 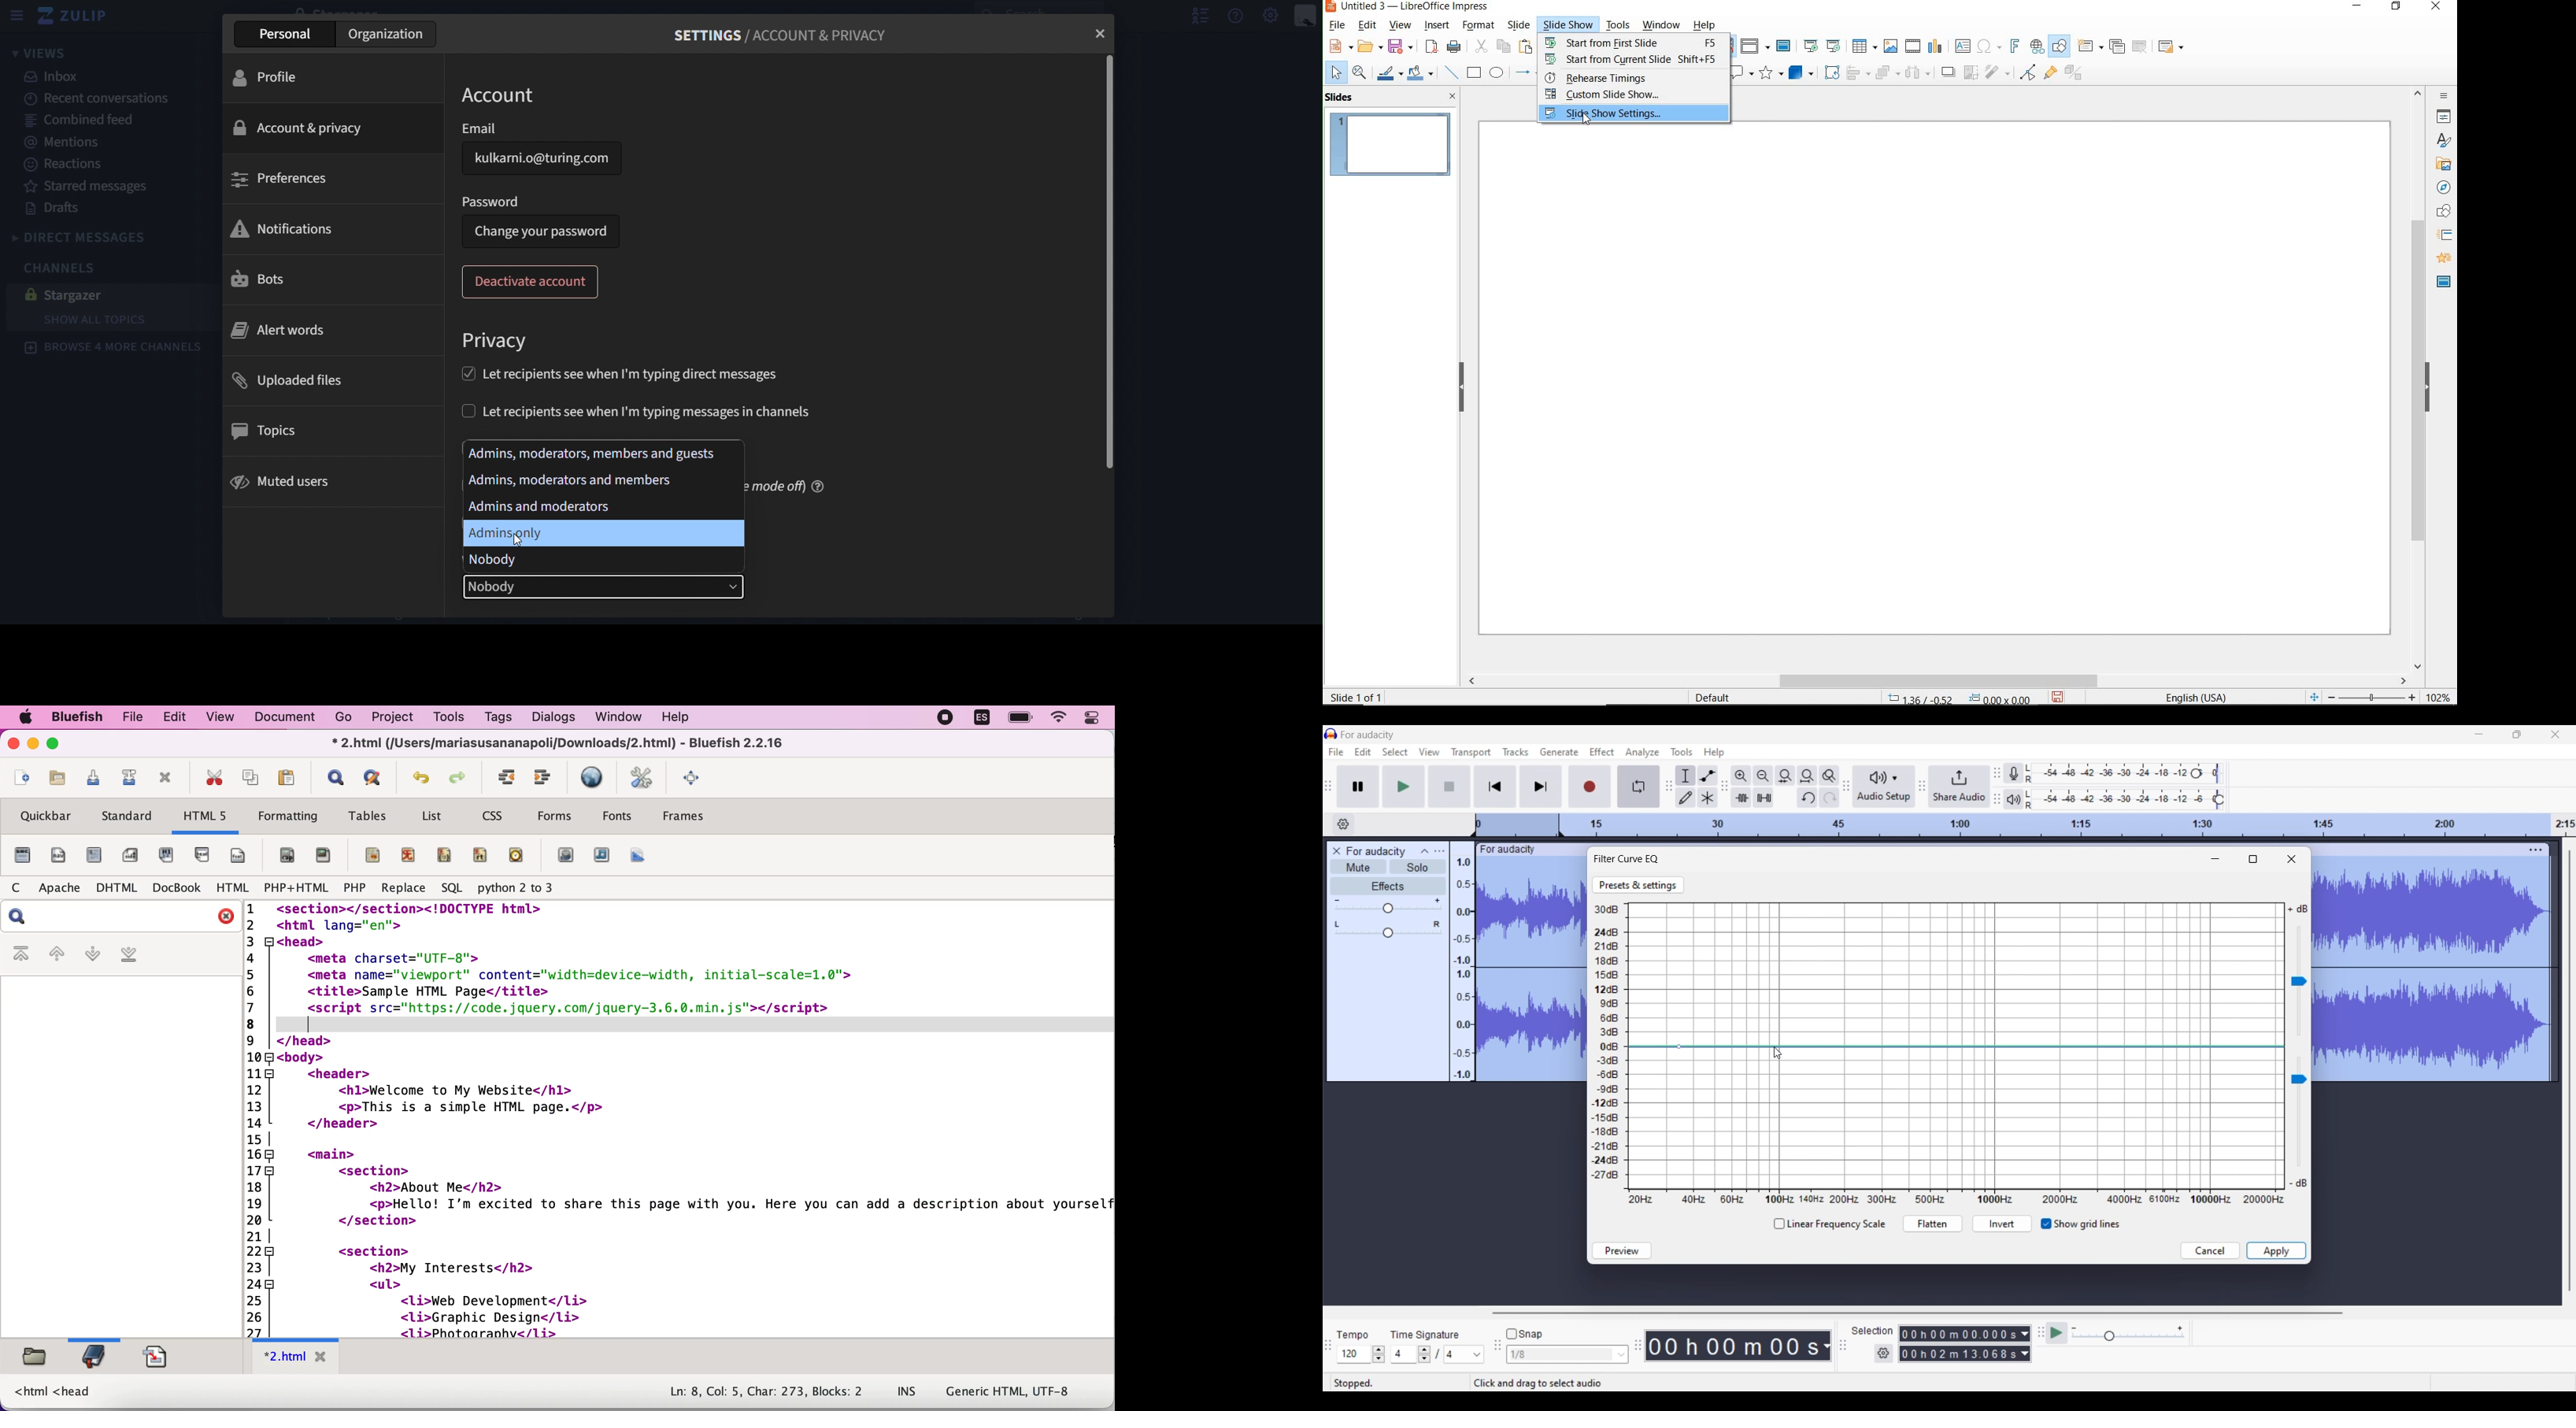 I want to click on CUT, so click(x=1482, y=45).